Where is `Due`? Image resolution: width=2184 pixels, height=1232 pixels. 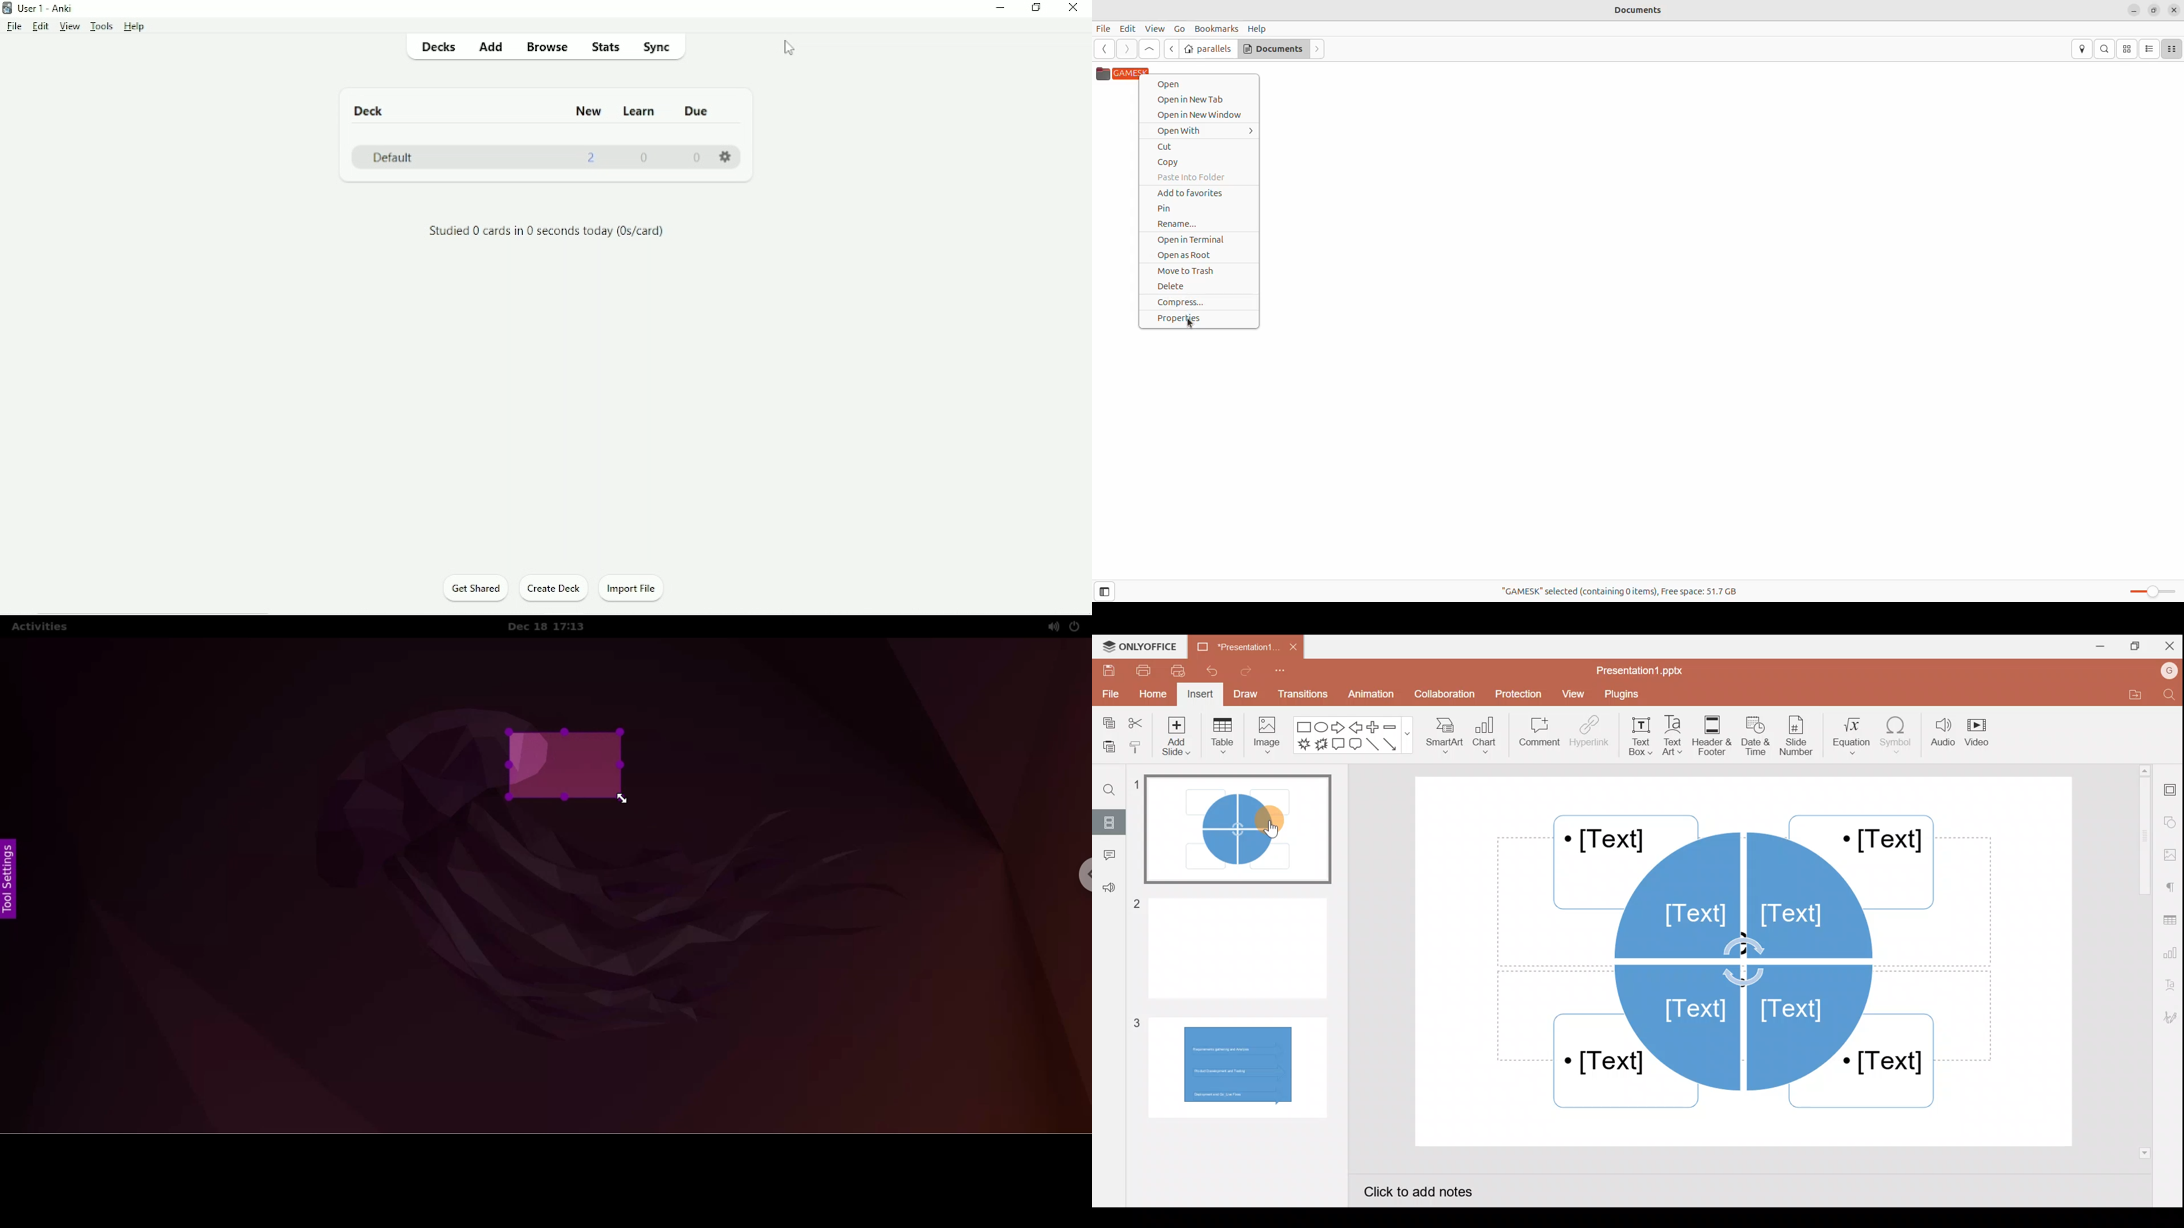
Due is located at coordinates (699, 110).